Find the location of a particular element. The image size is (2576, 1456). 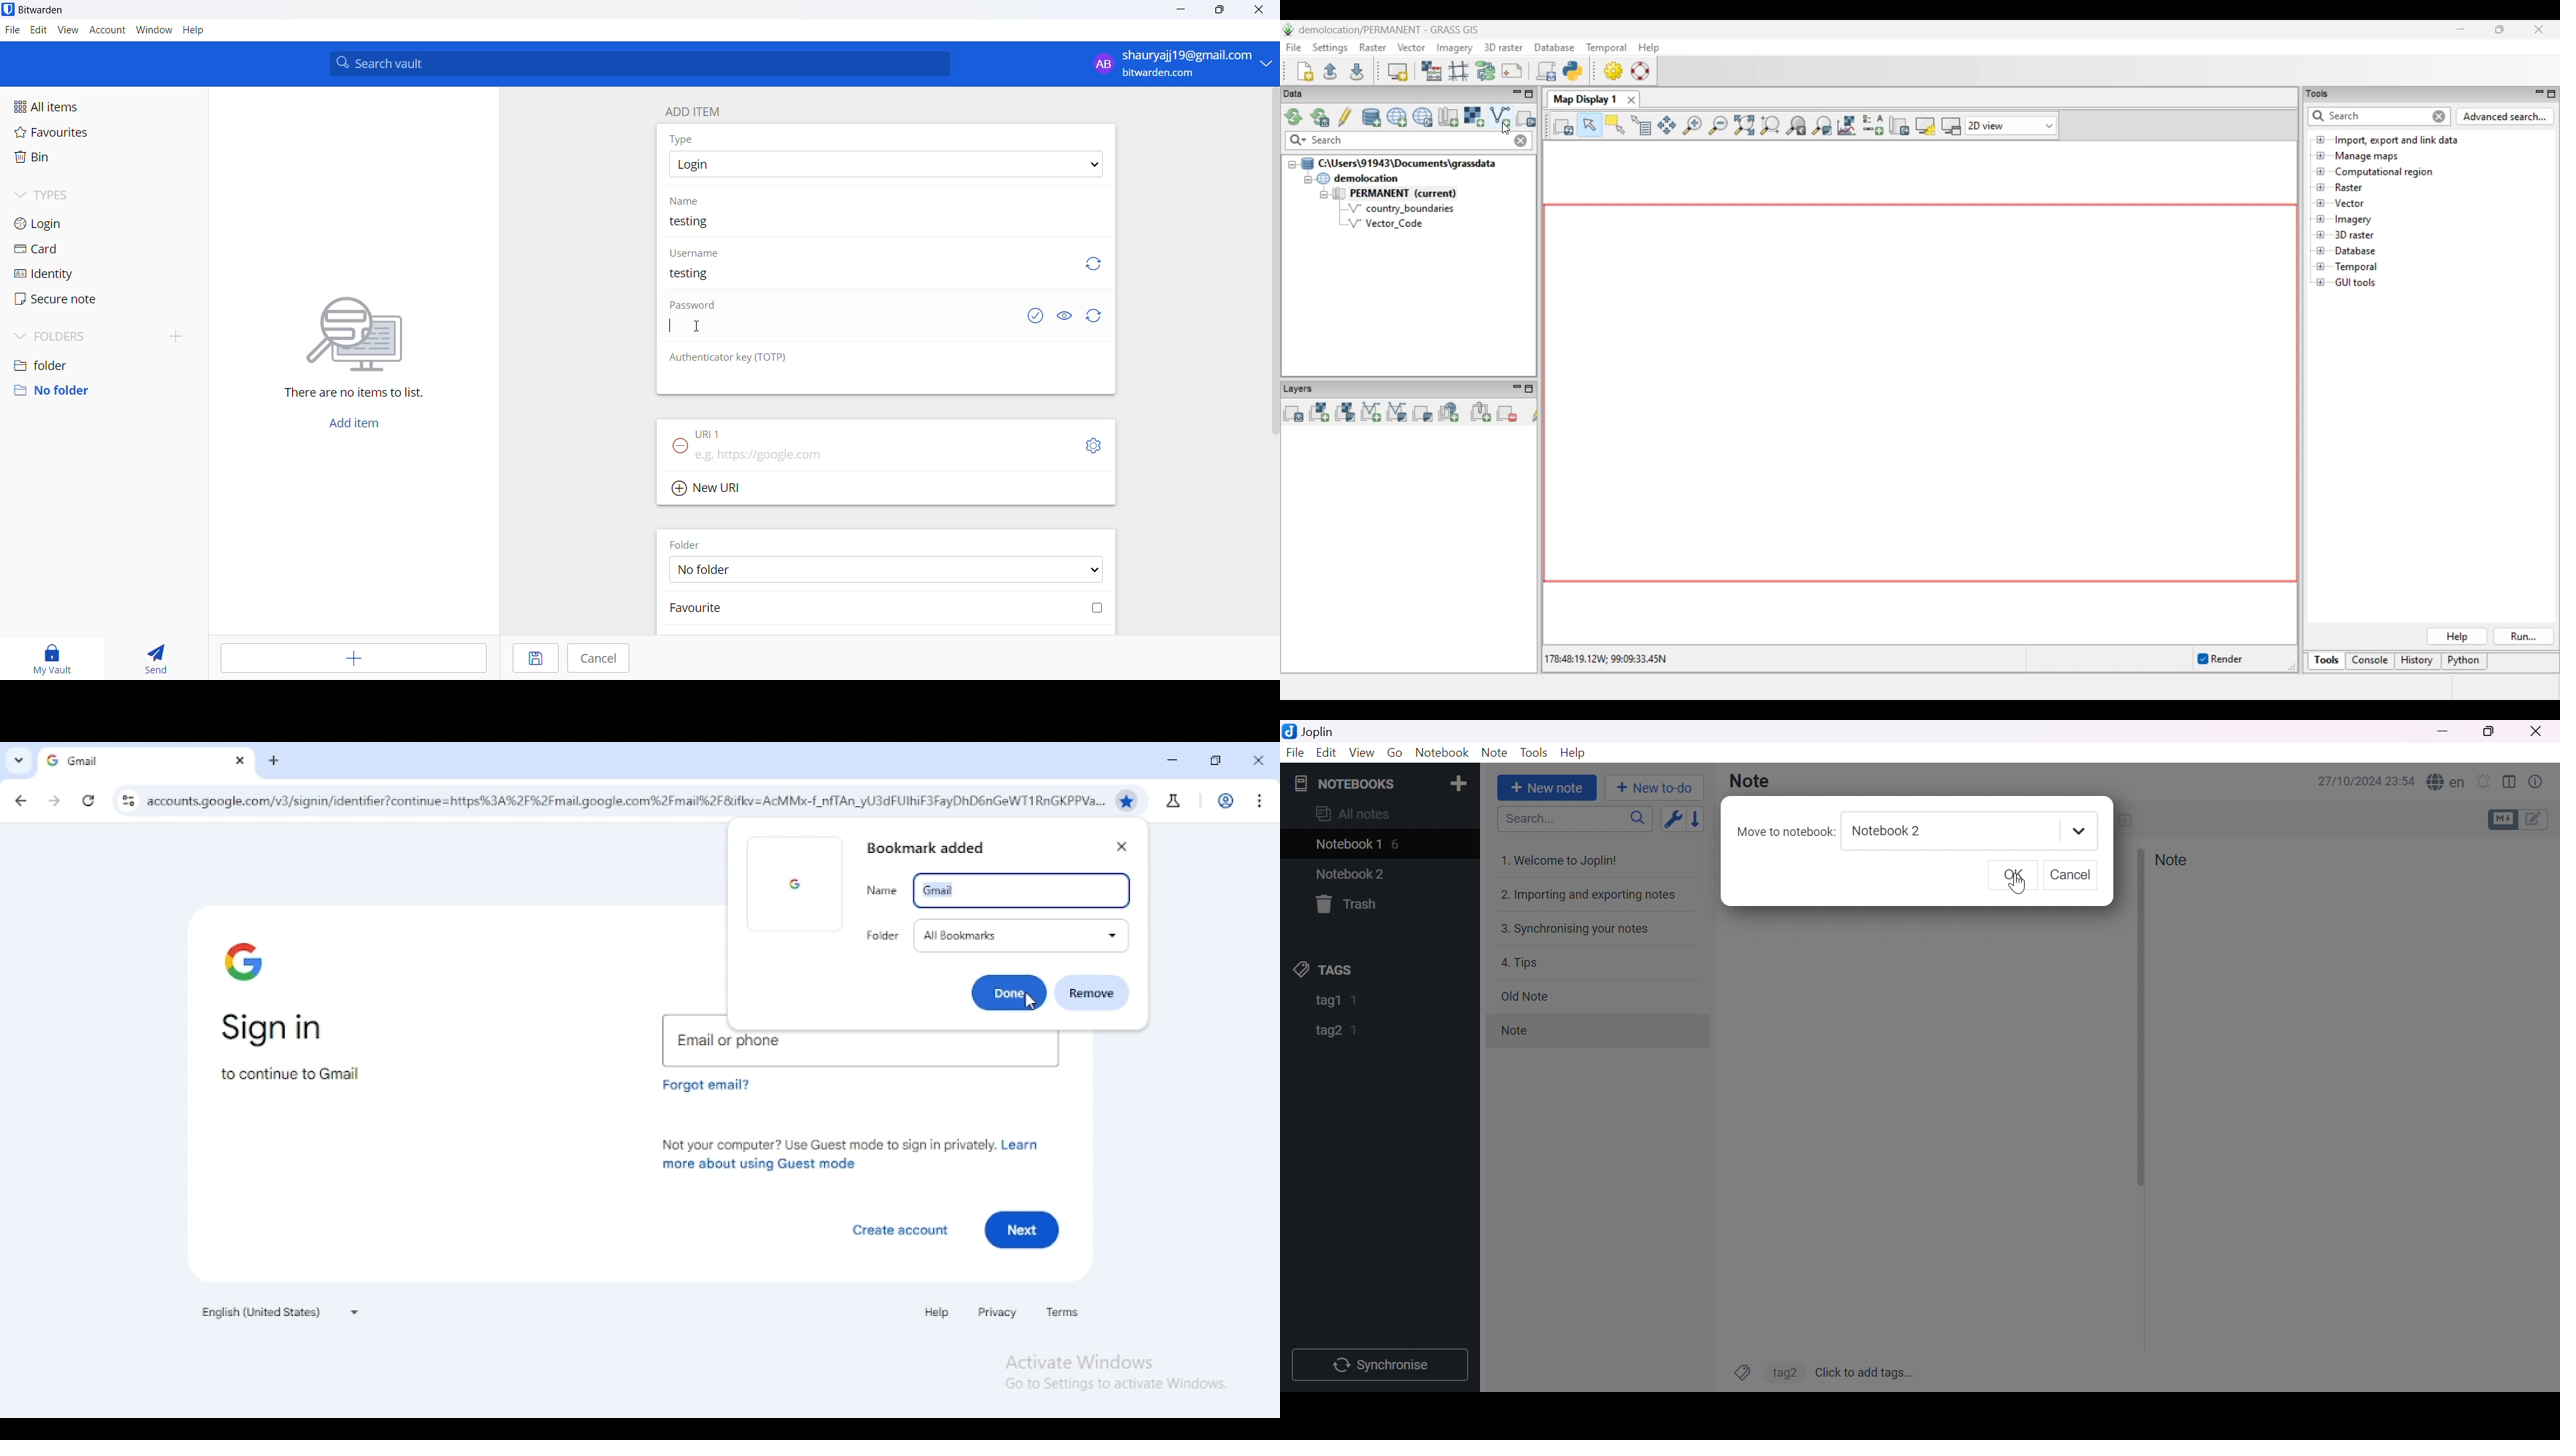

cursor is located at coordinates (697, 330).